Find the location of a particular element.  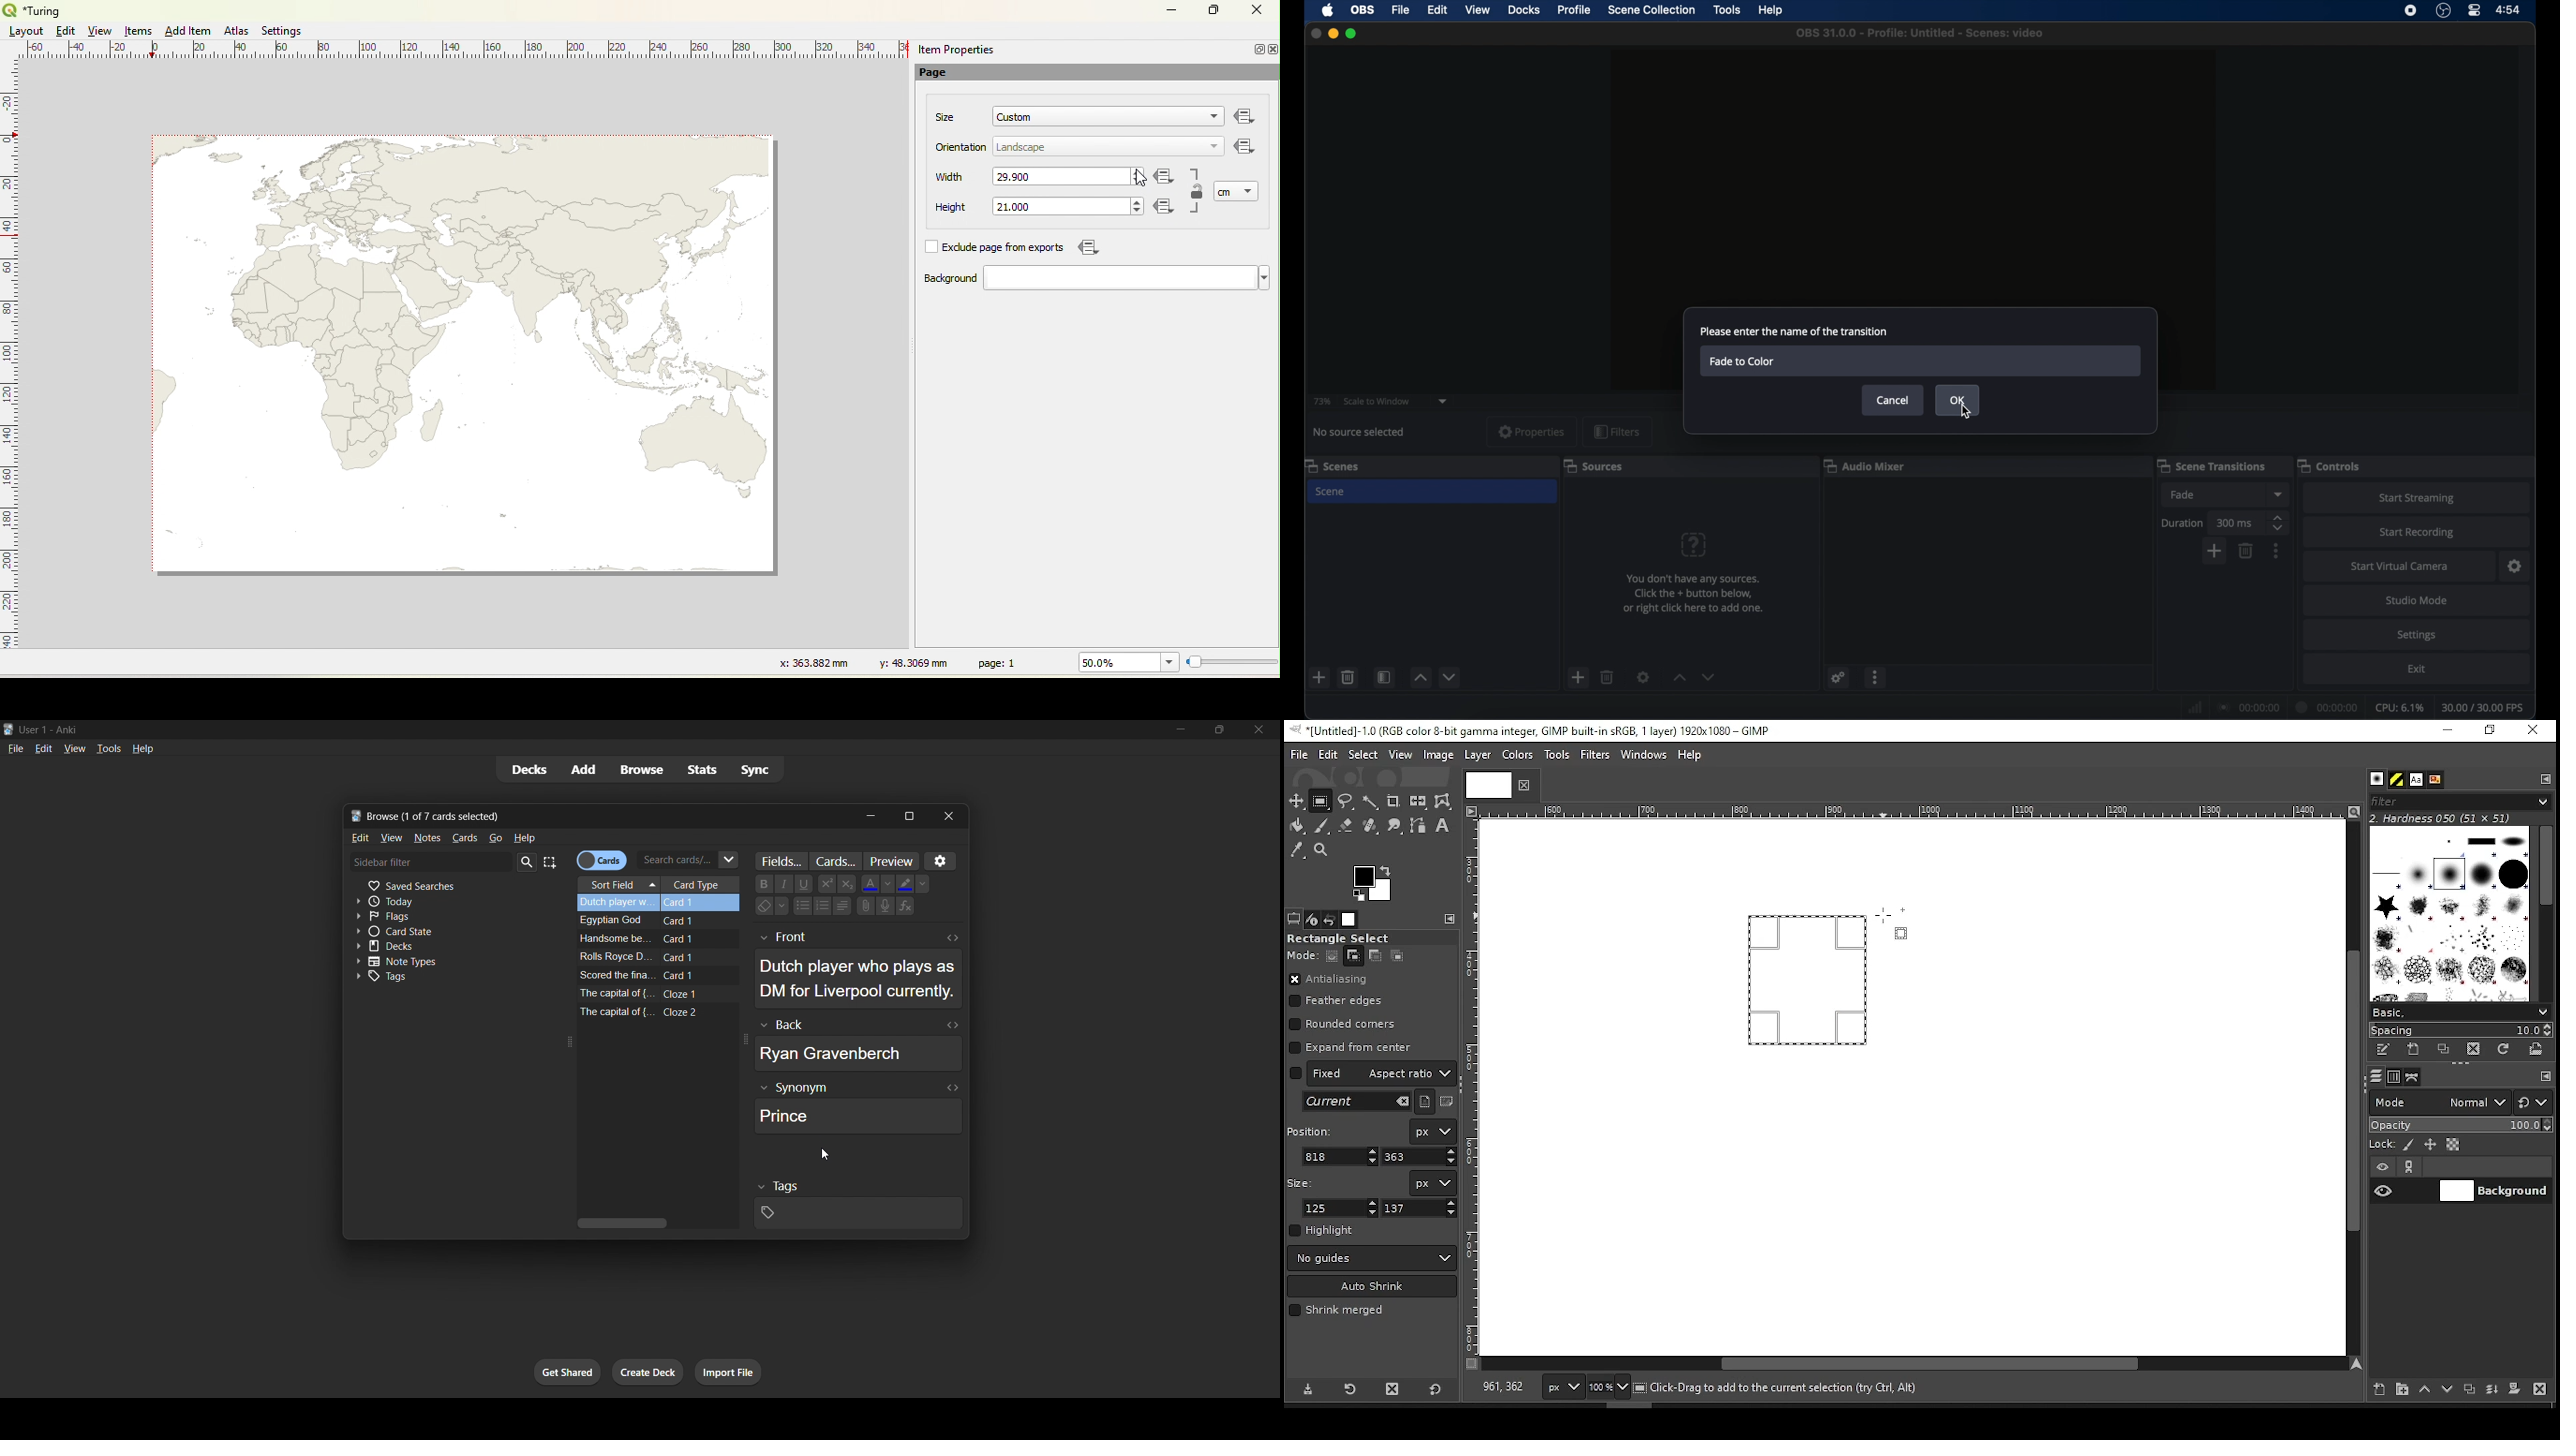

Exponential is located at coordinates (846, 883).